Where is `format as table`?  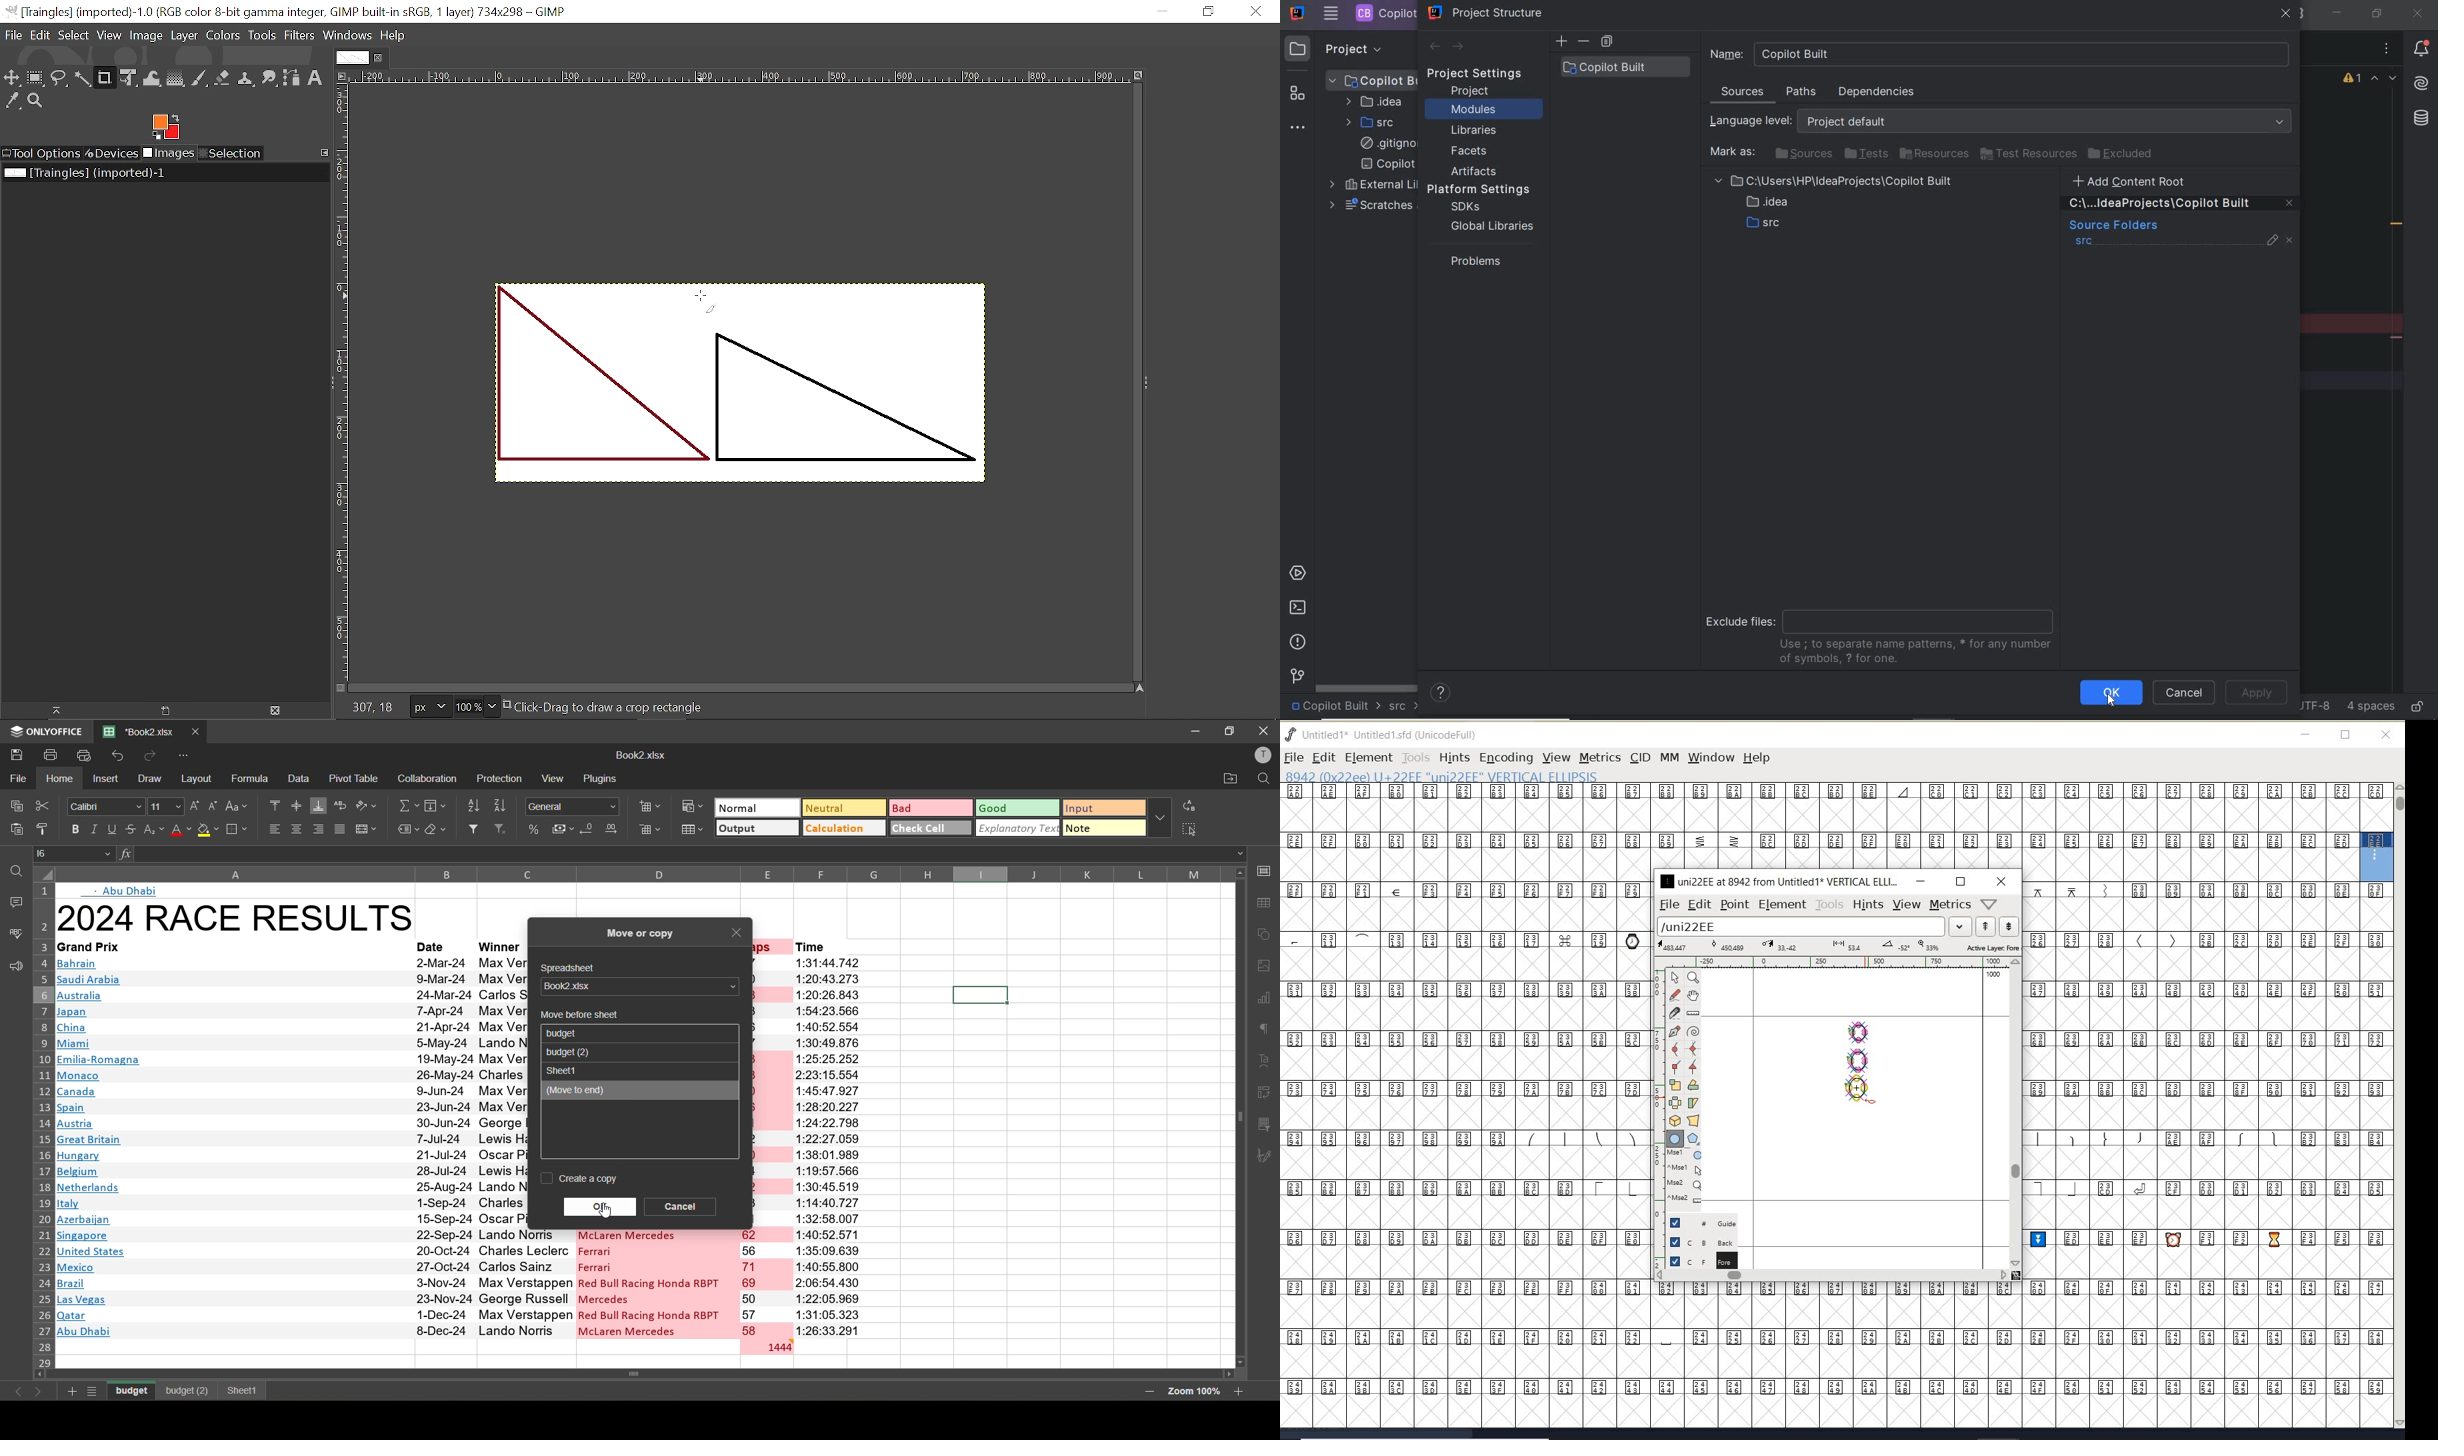
format as table is located at coordinates (693, 829).